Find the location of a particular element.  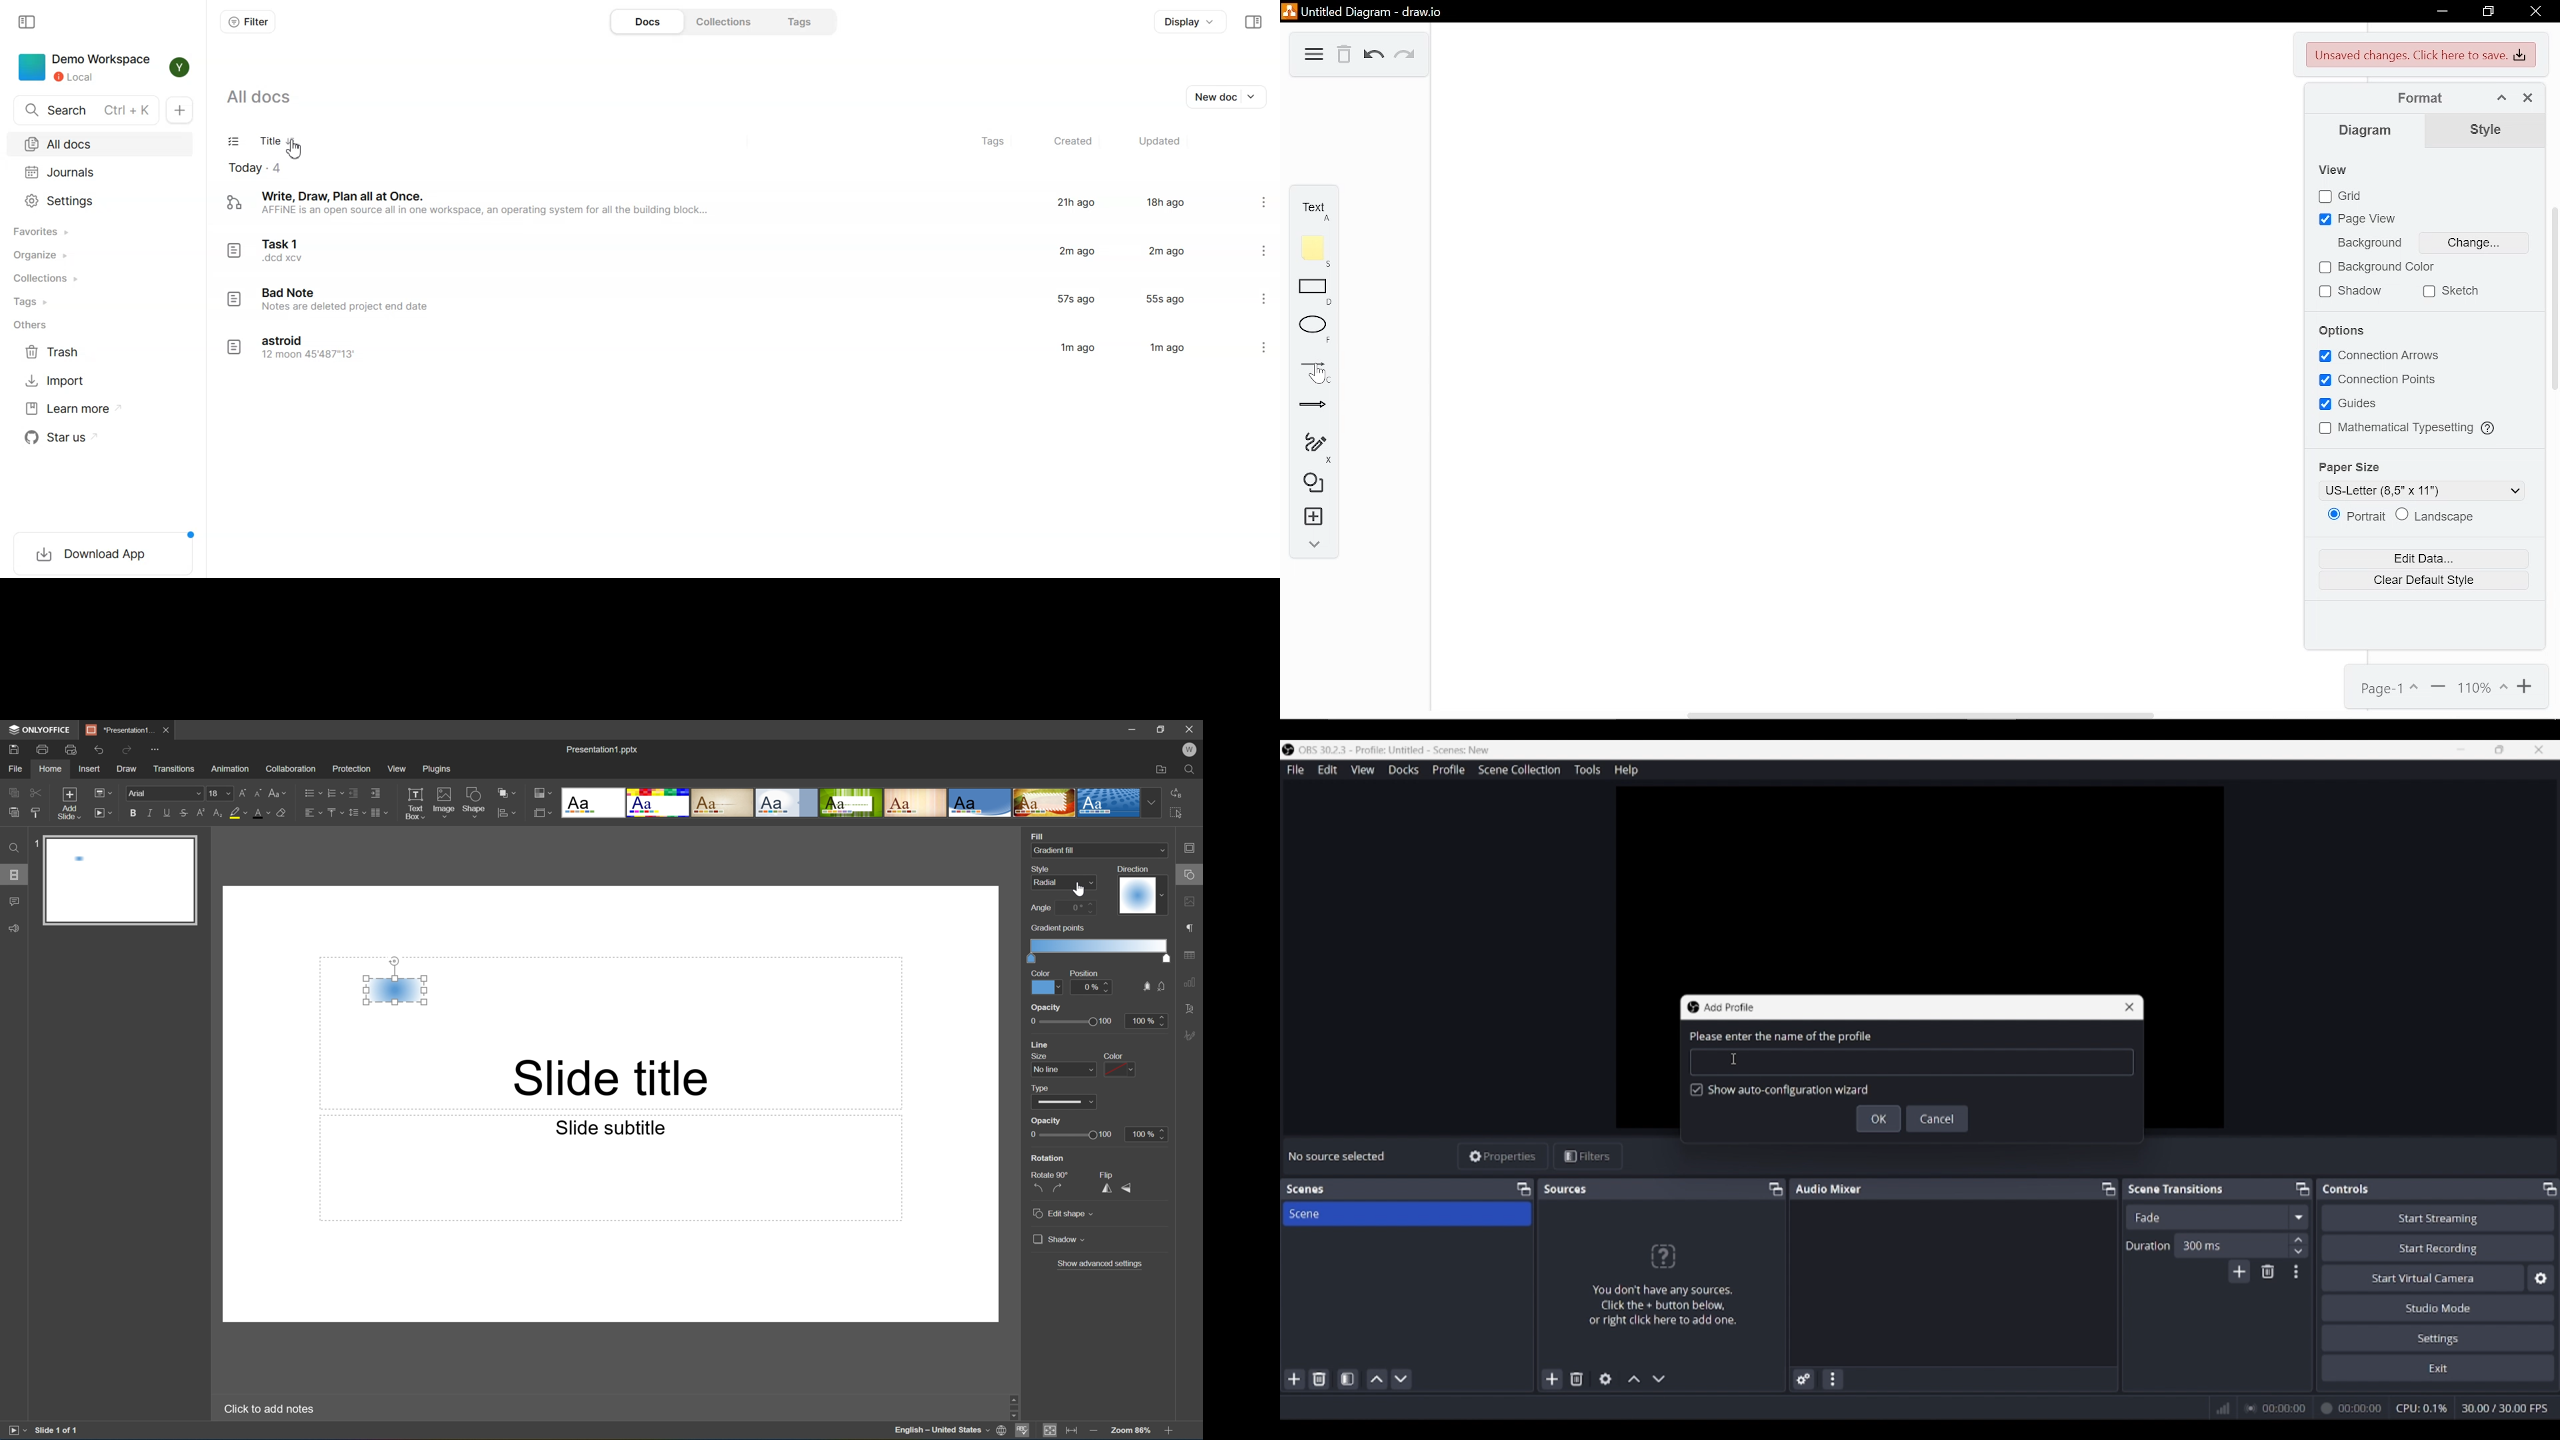

Exit is located at coordinates (2438, 1367).